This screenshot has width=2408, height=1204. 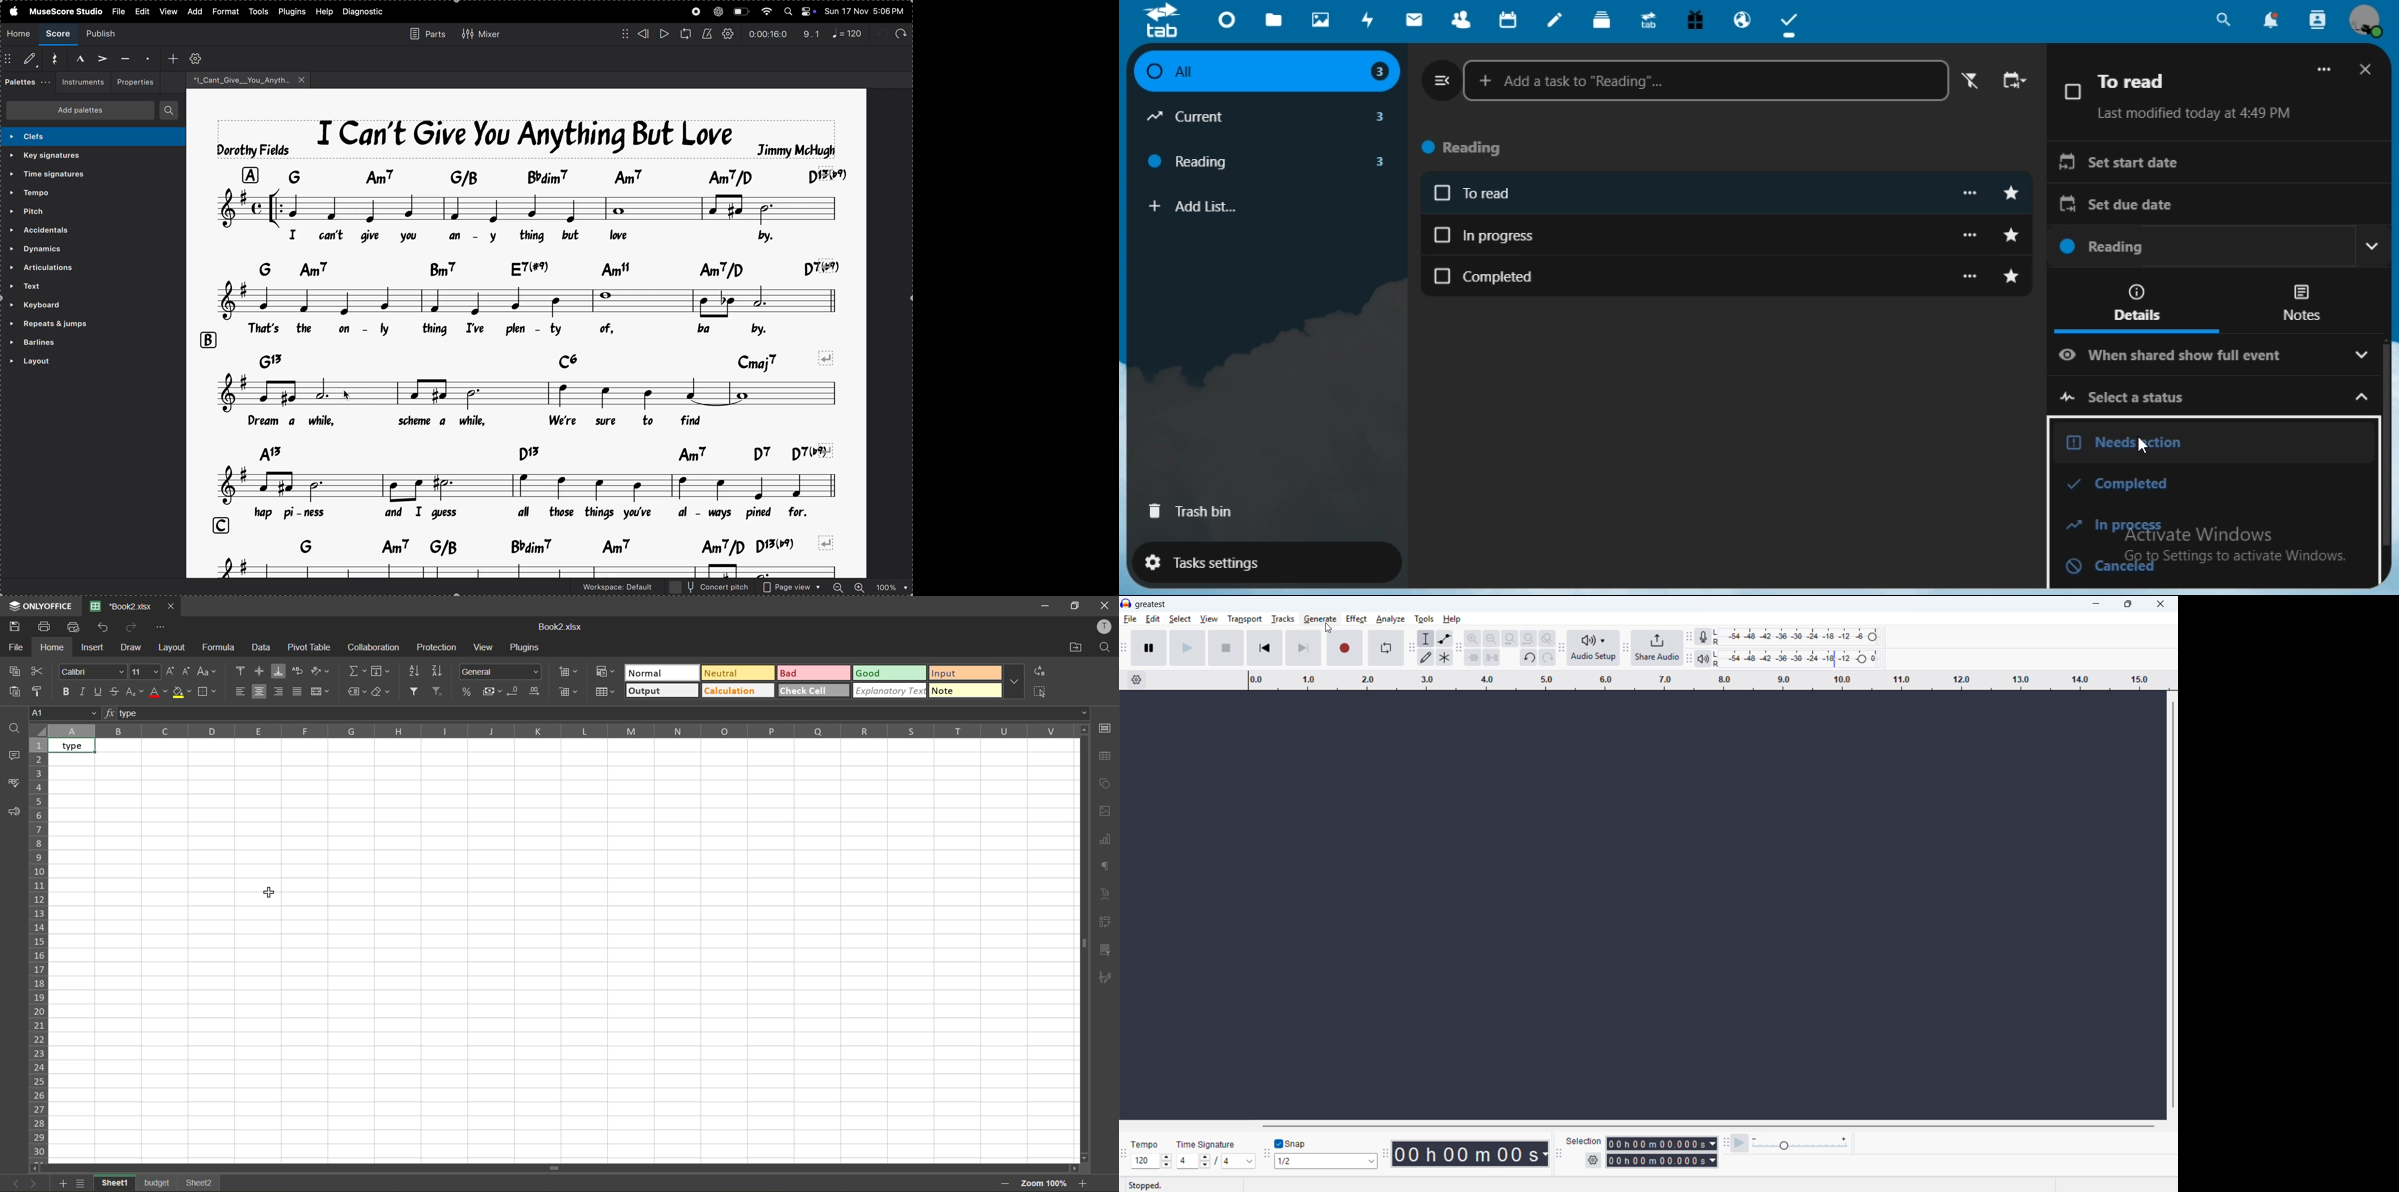 What do you see at coordinates (134, 81) in the screenshot?
I see `properties` at bounding box center [134, 81].